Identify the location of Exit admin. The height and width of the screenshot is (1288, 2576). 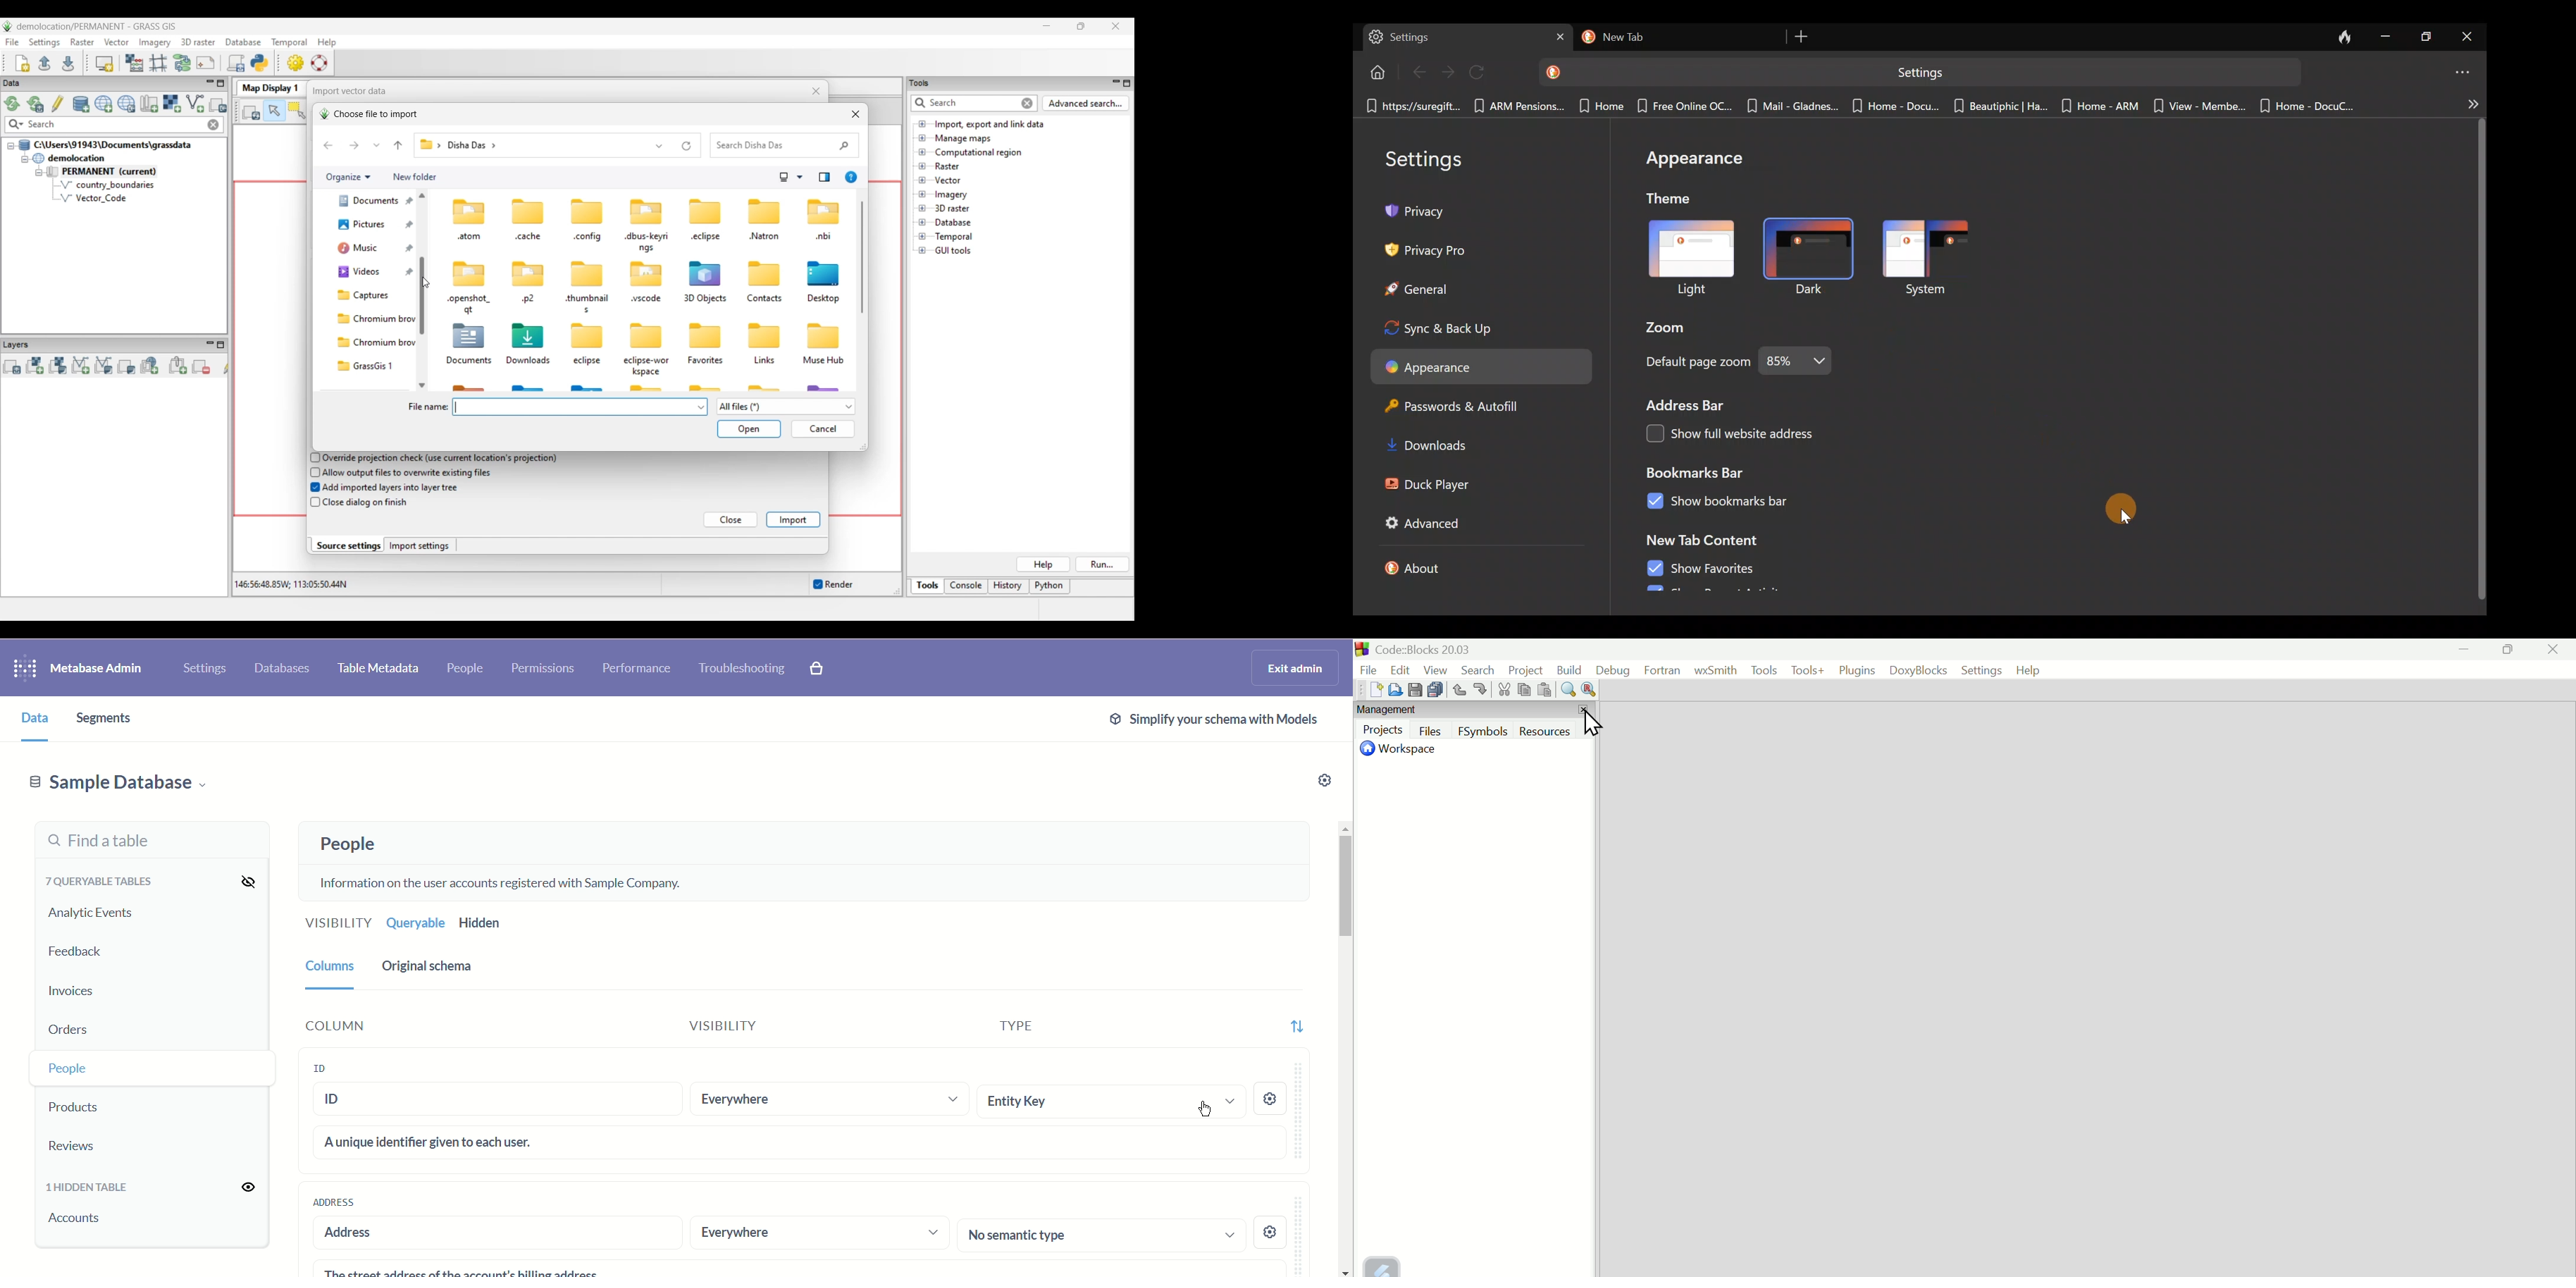
(1296, 667).